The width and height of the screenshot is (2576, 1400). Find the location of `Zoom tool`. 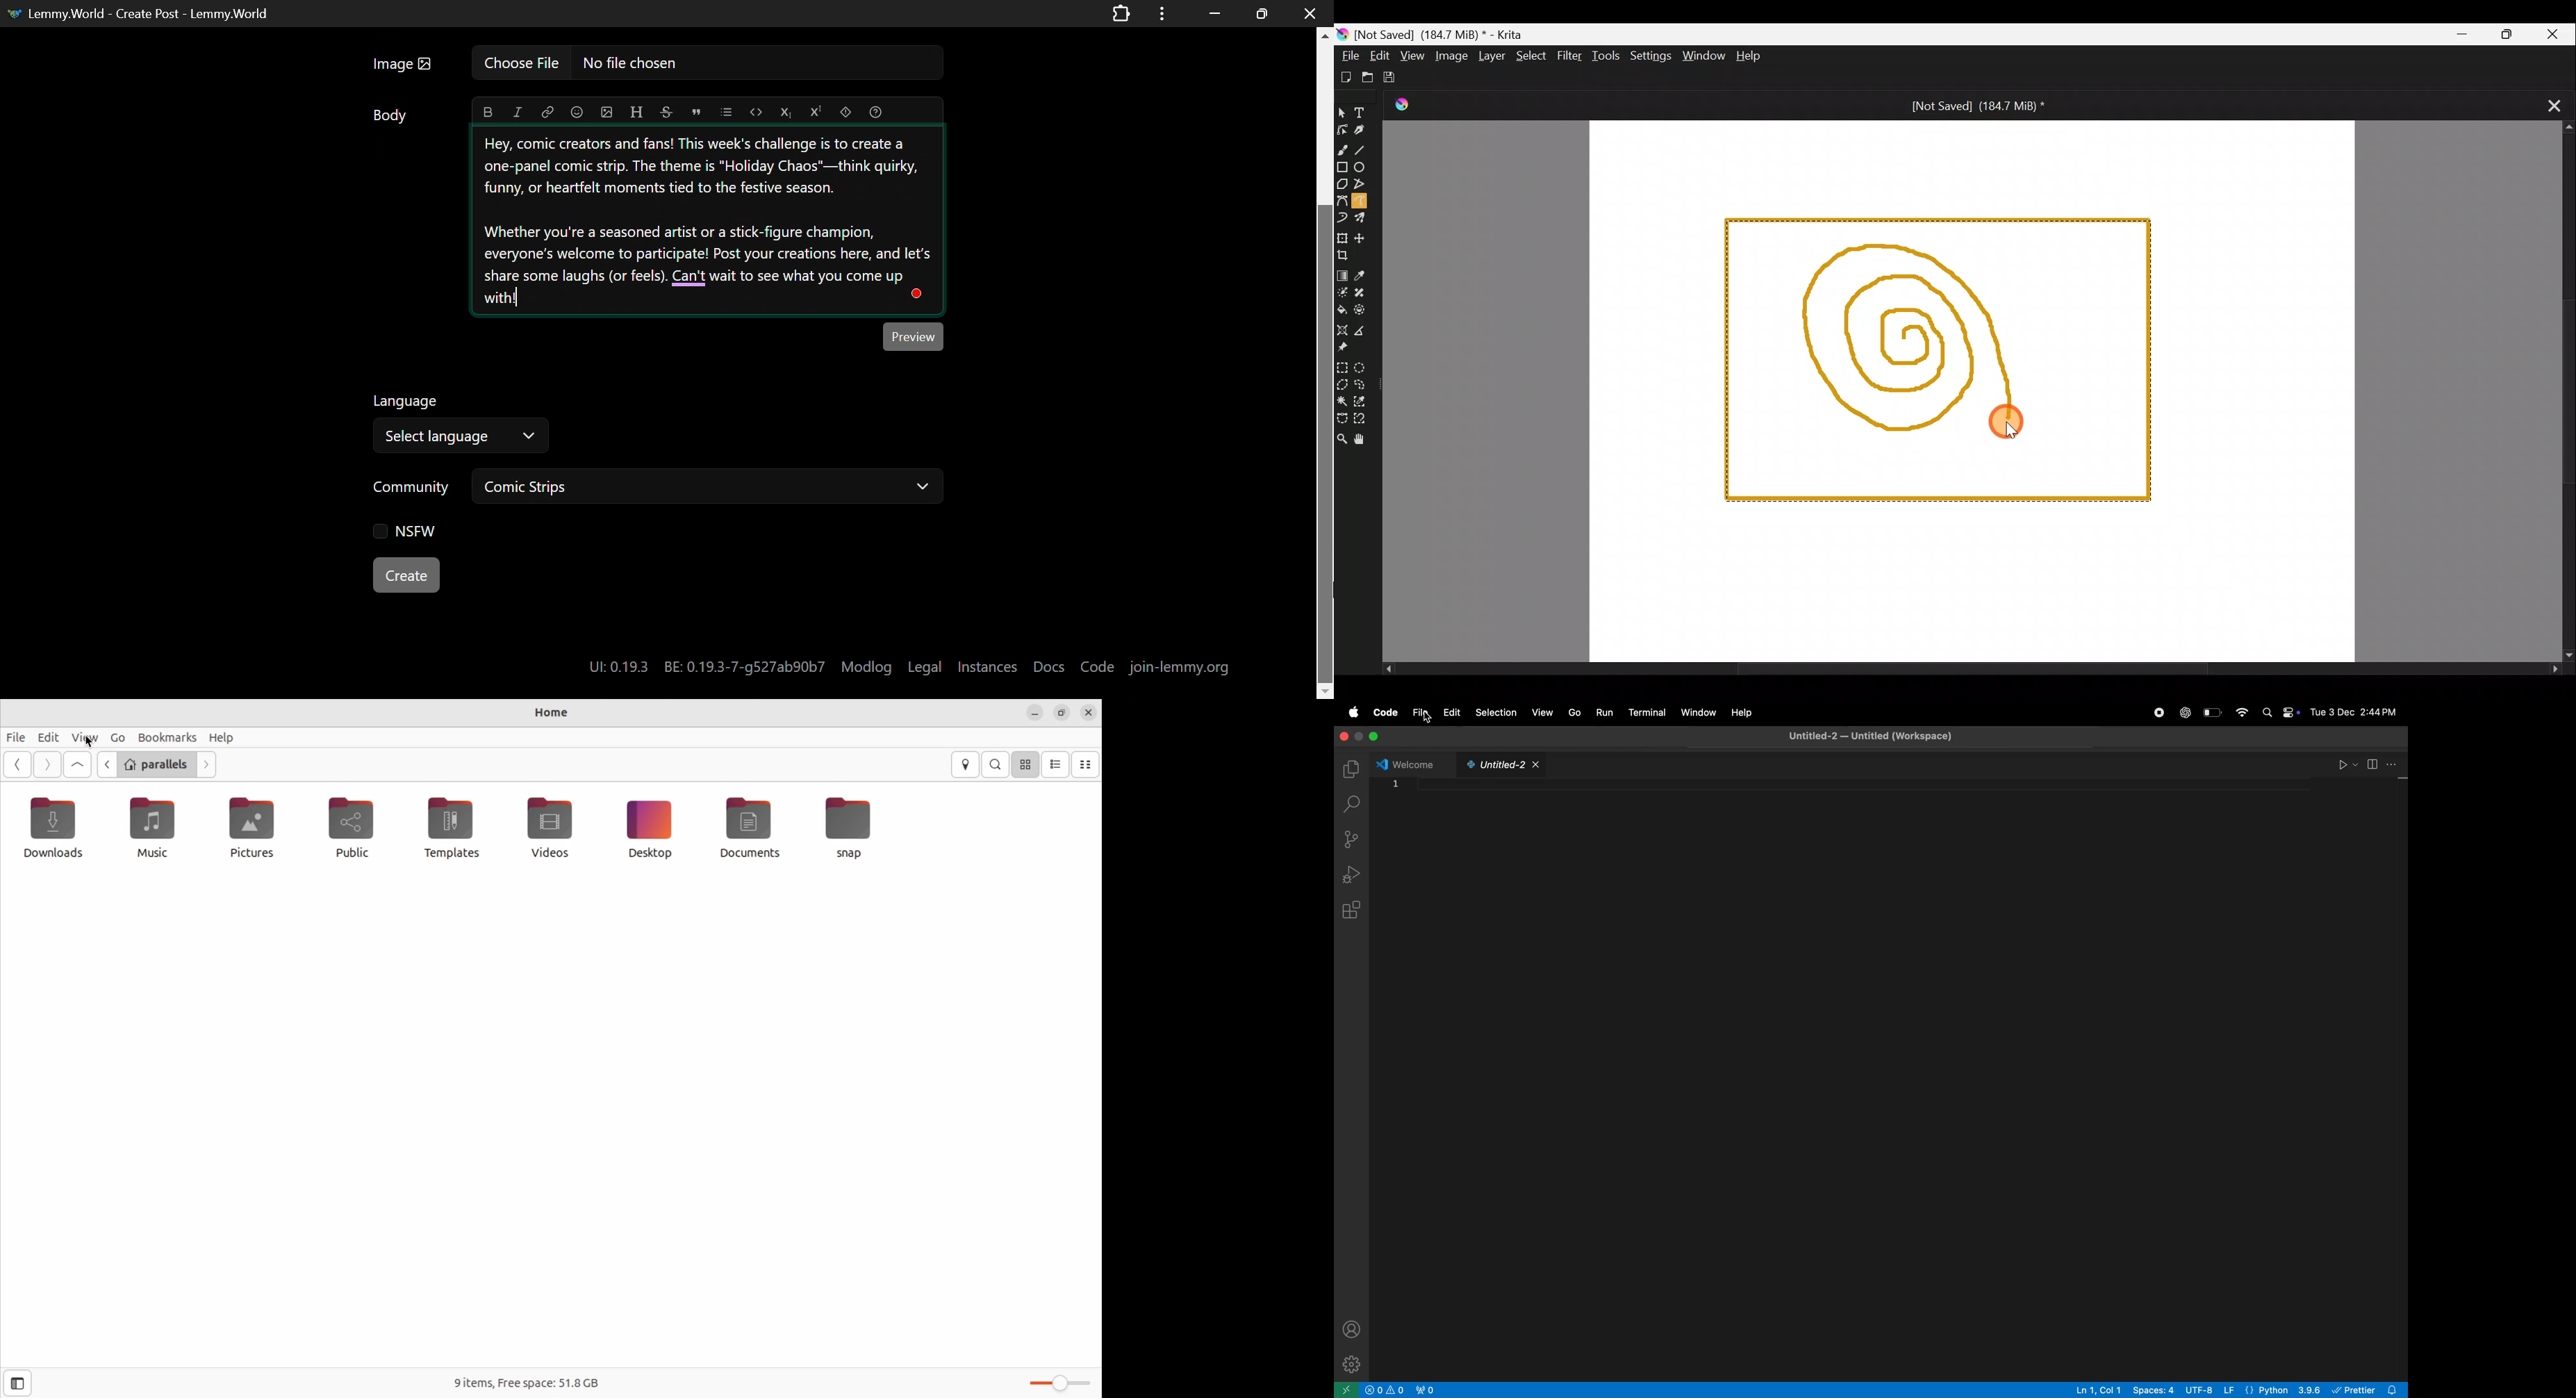

Zoom tool is located at coordinates (1342, 439).